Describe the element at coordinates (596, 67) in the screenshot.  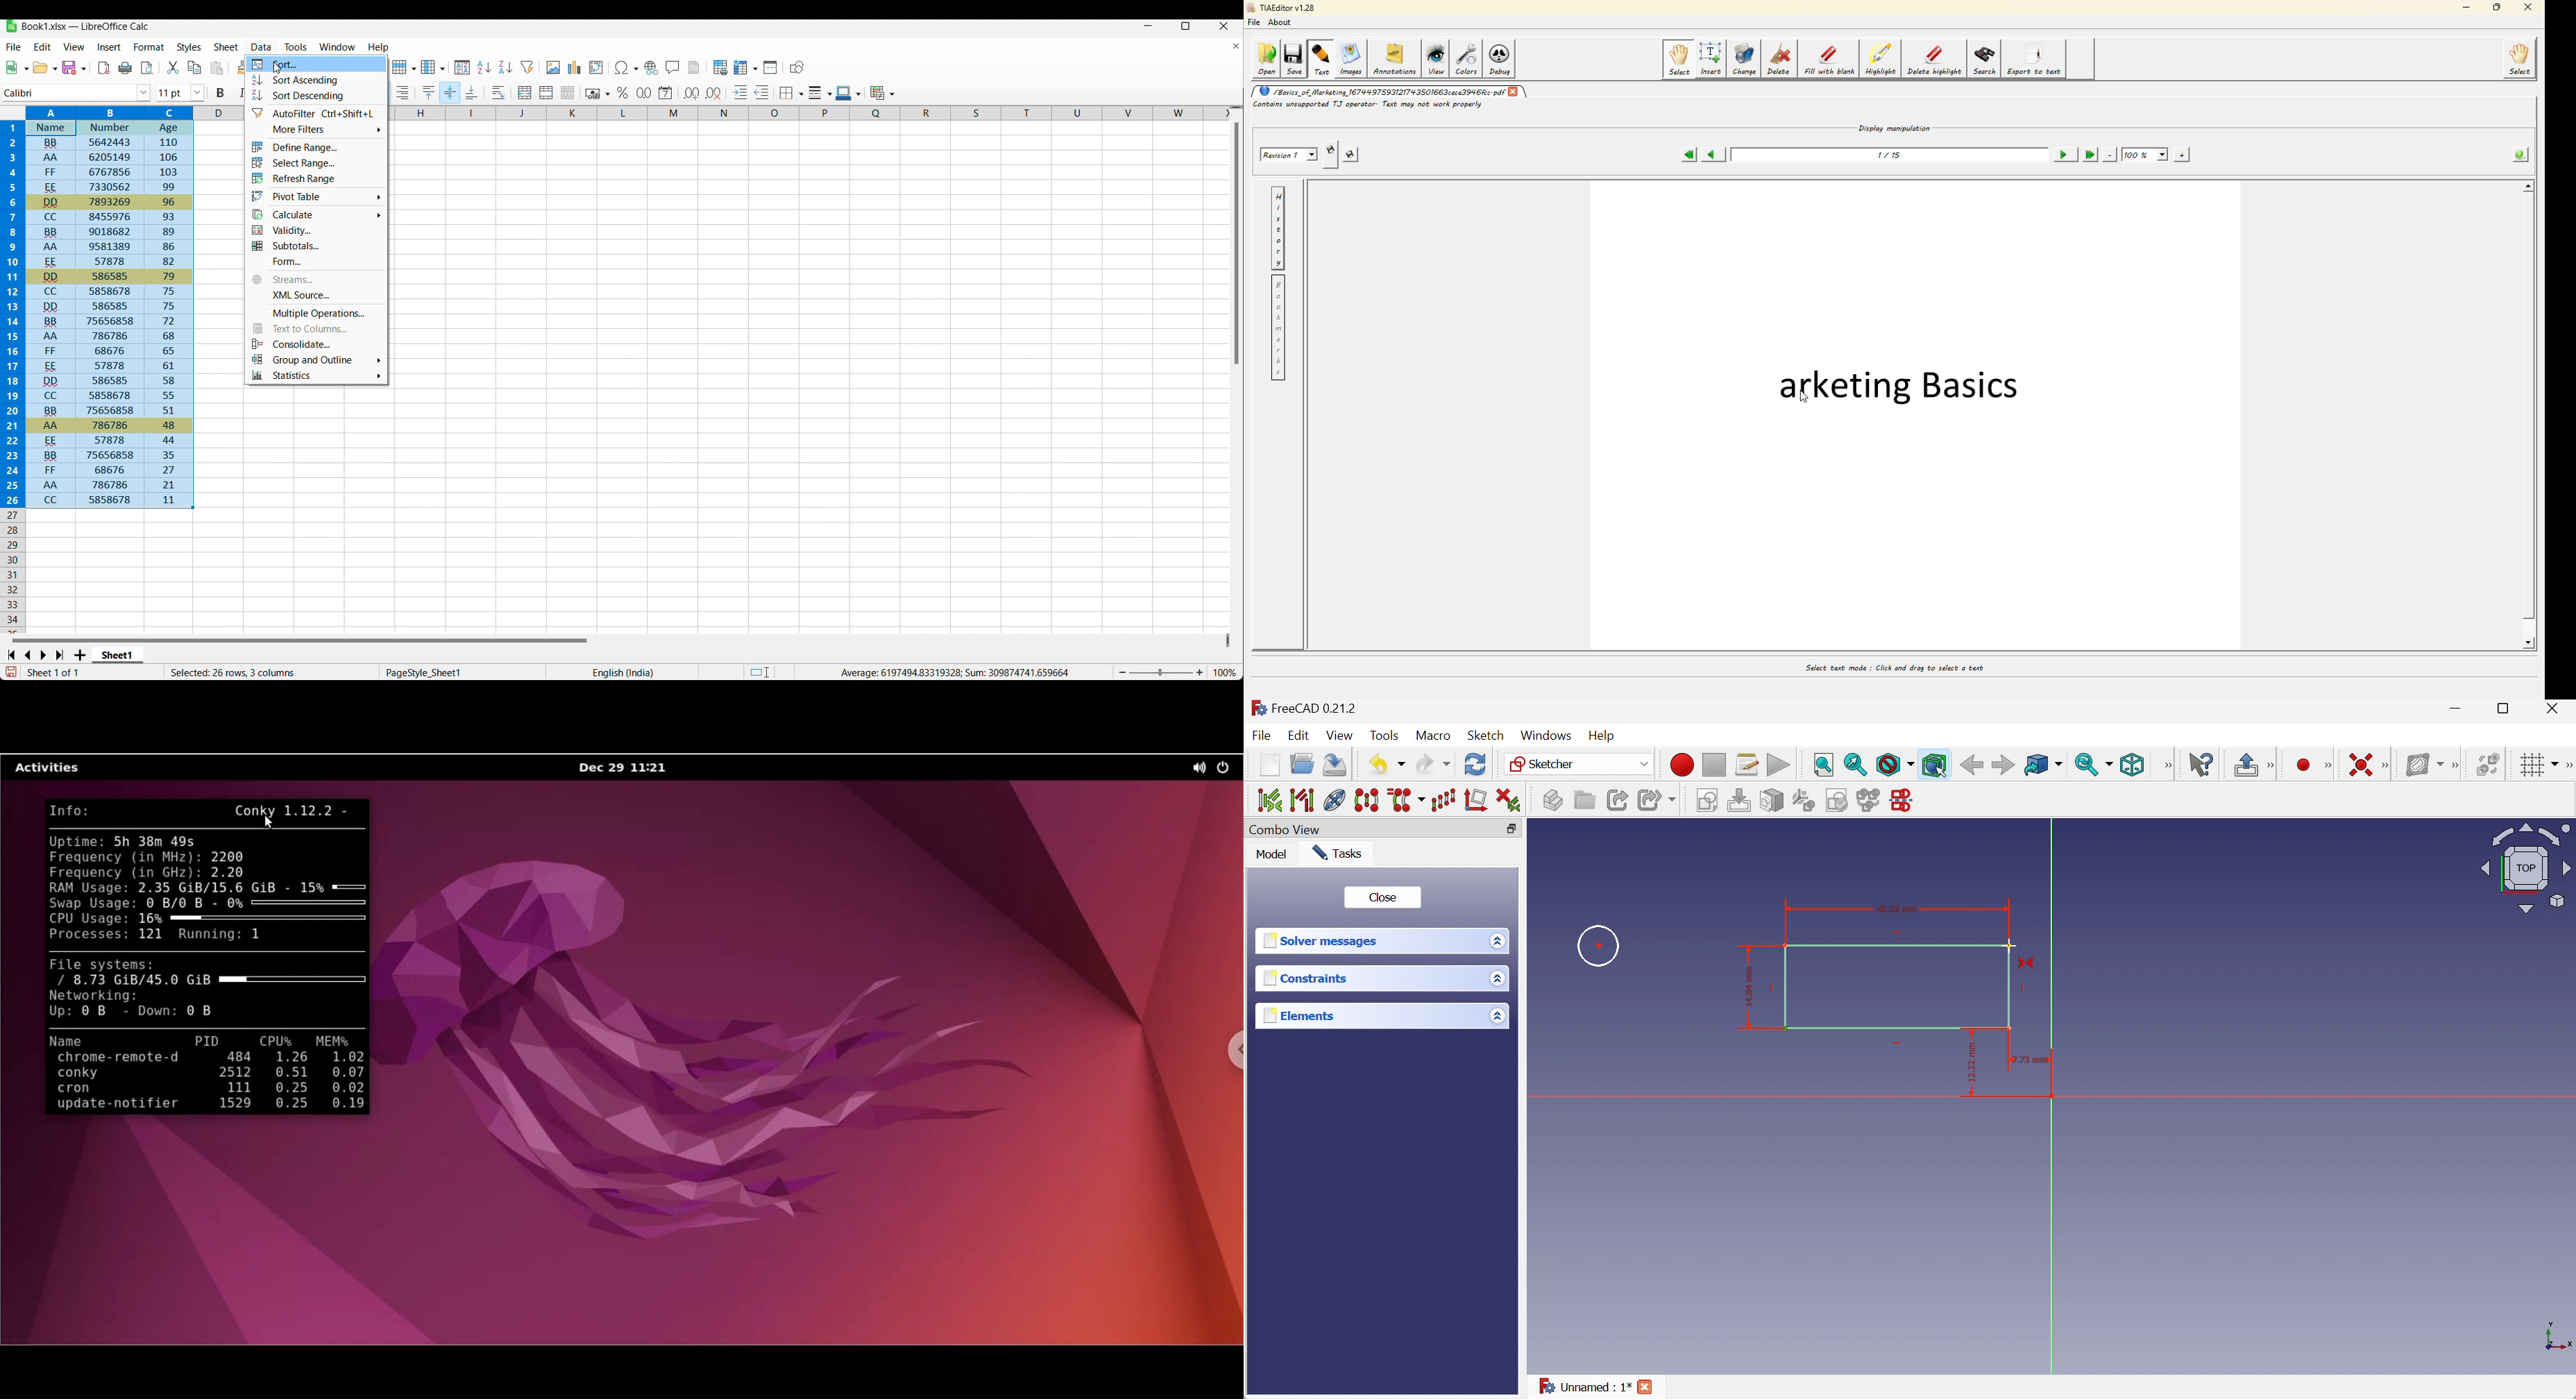
I see `Insert/Edit pivot table` at that location.